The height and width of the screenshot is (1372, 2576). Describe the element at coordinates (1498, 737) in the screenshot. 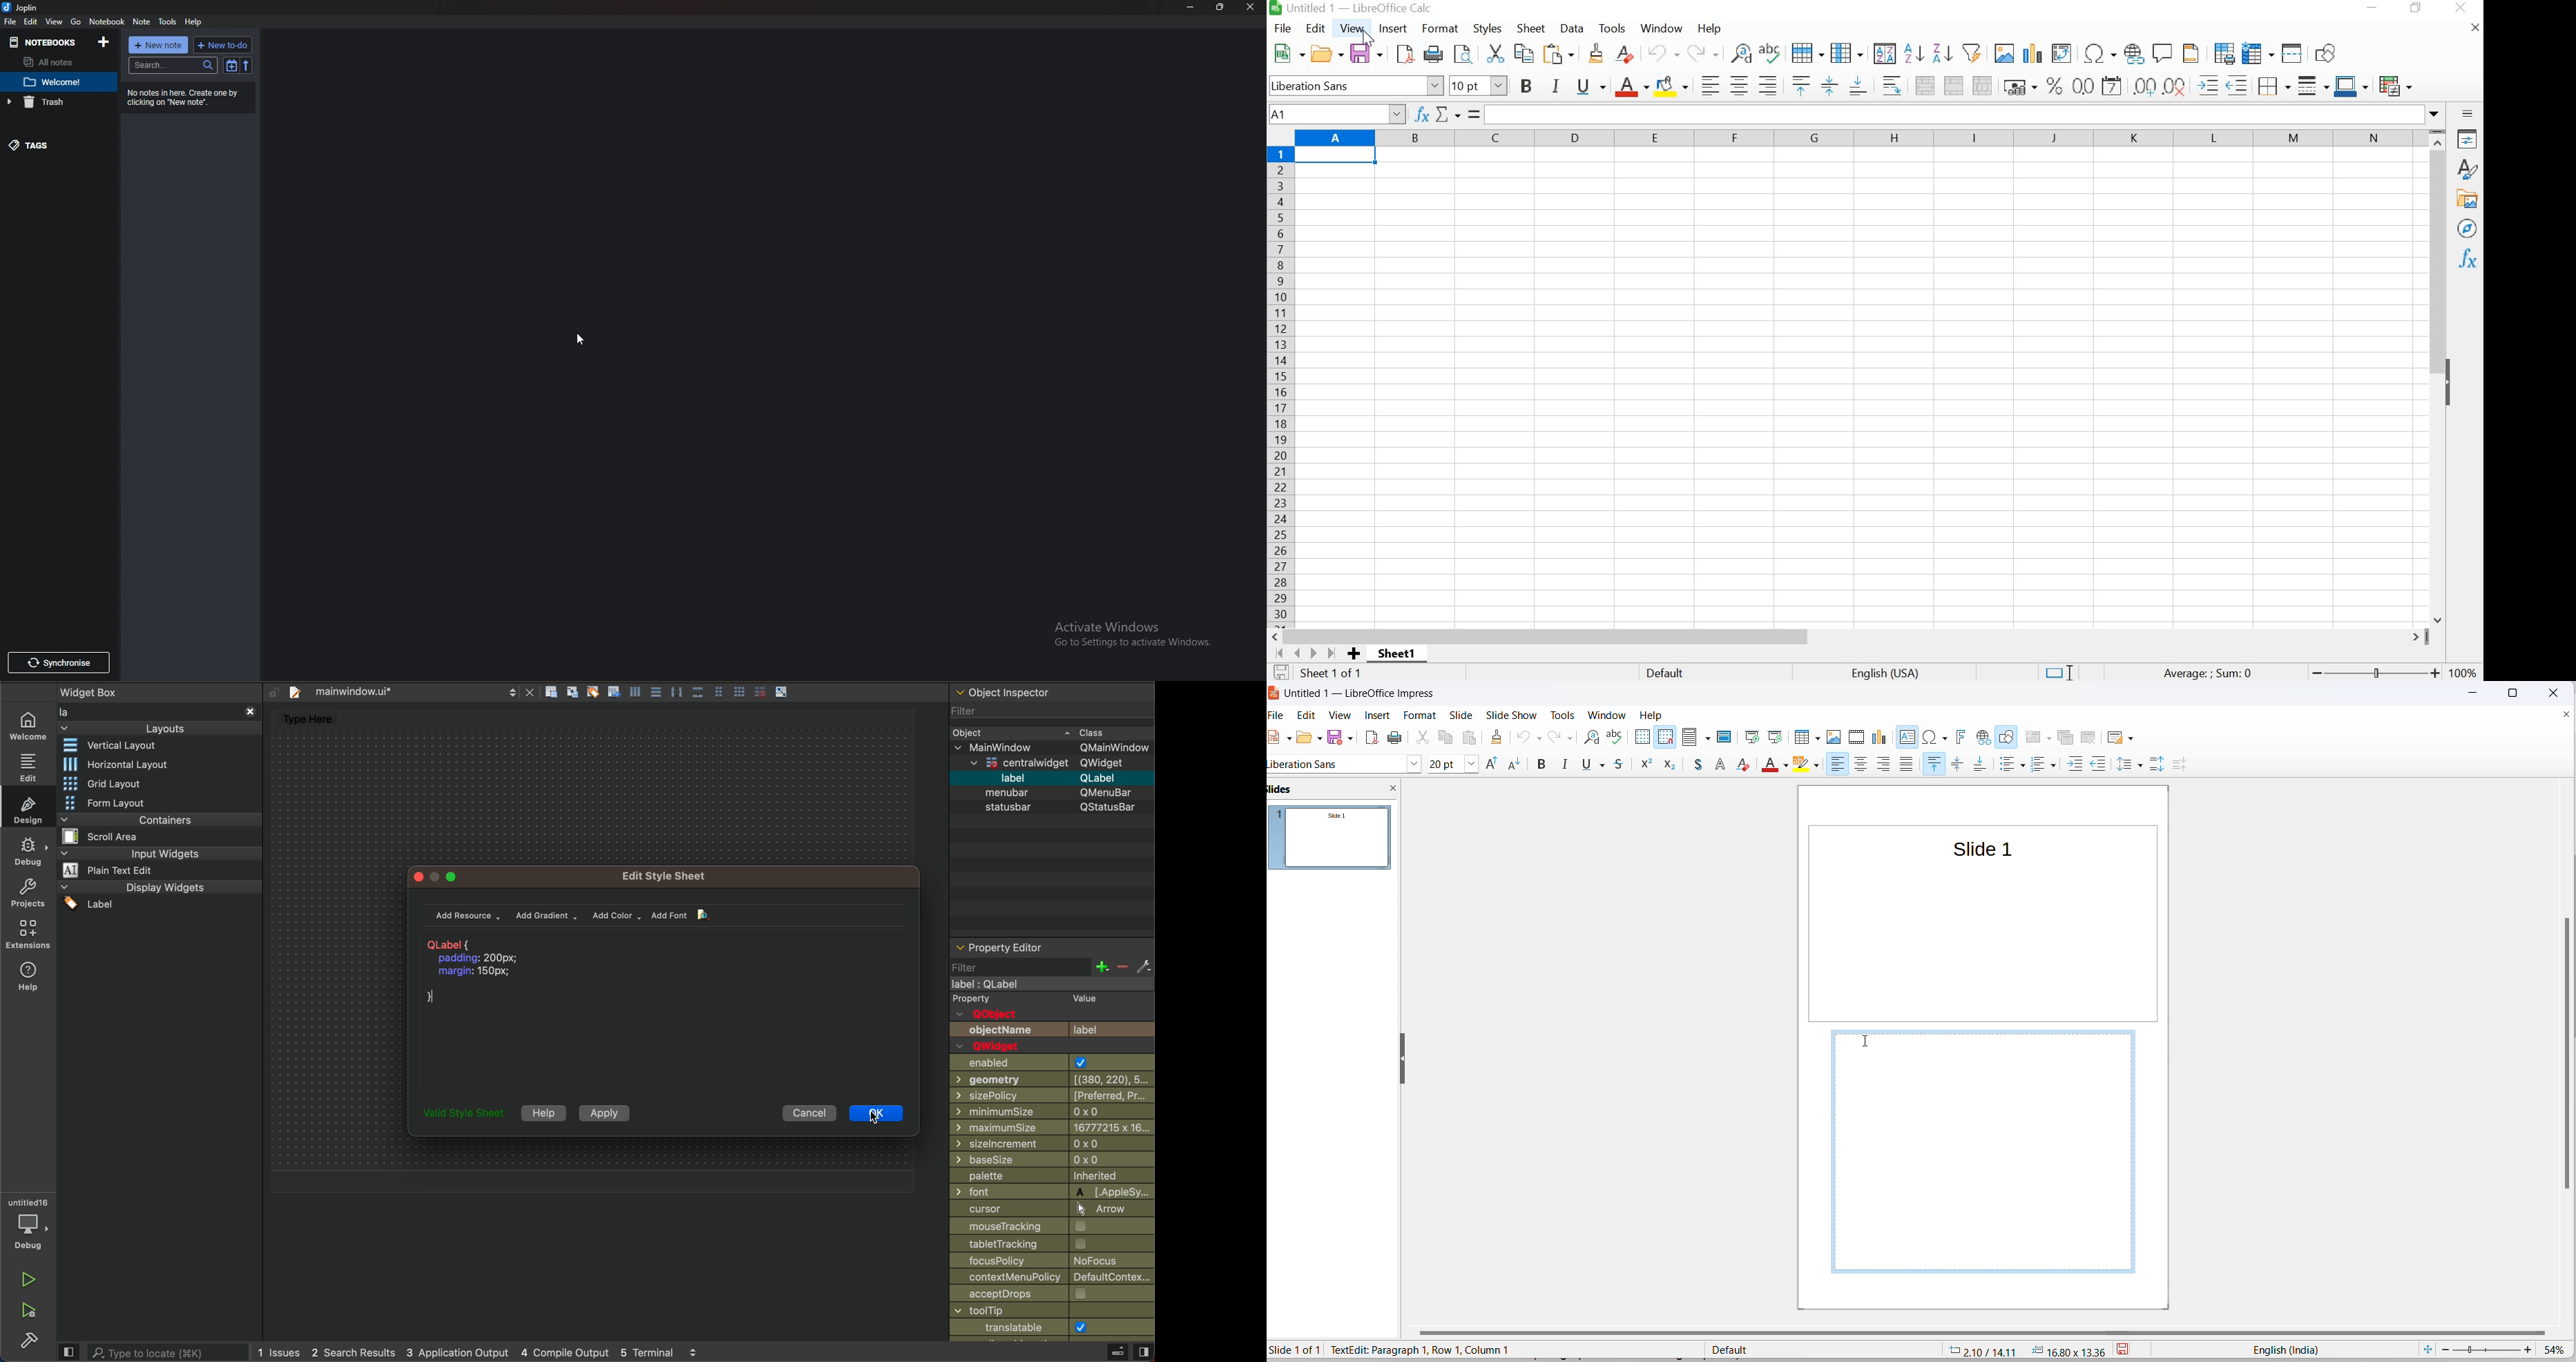

I see `clone formatting` at that location.